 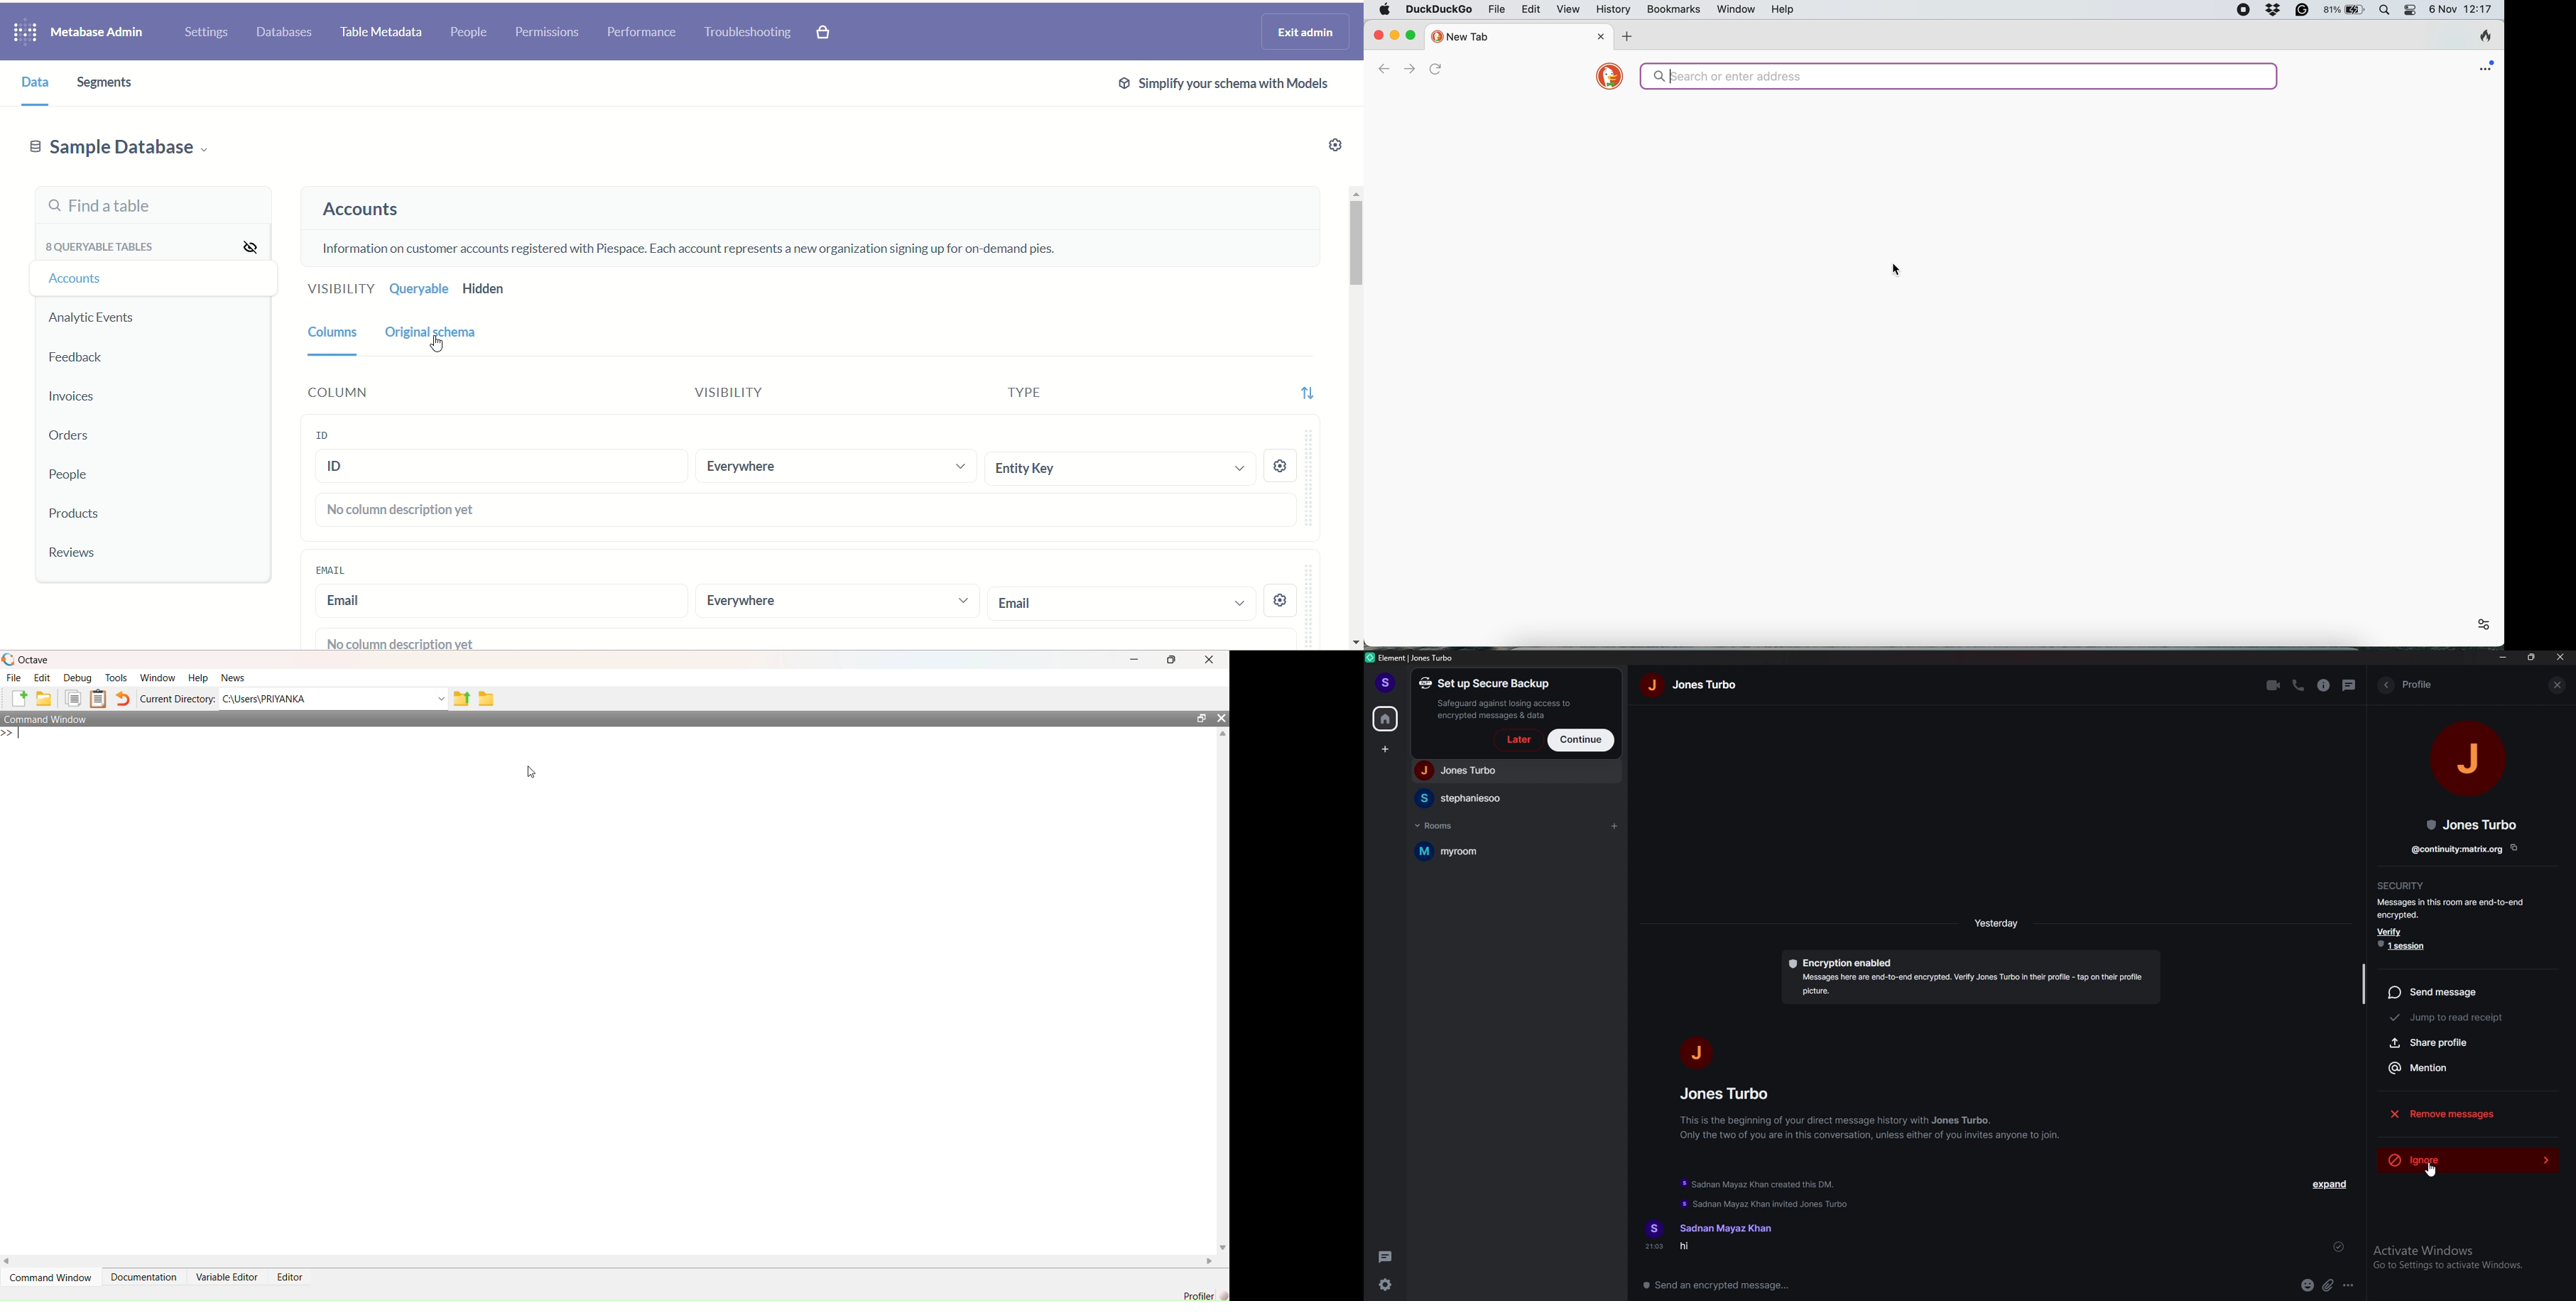 I want to click on Debug, so click(x=77, y=677).